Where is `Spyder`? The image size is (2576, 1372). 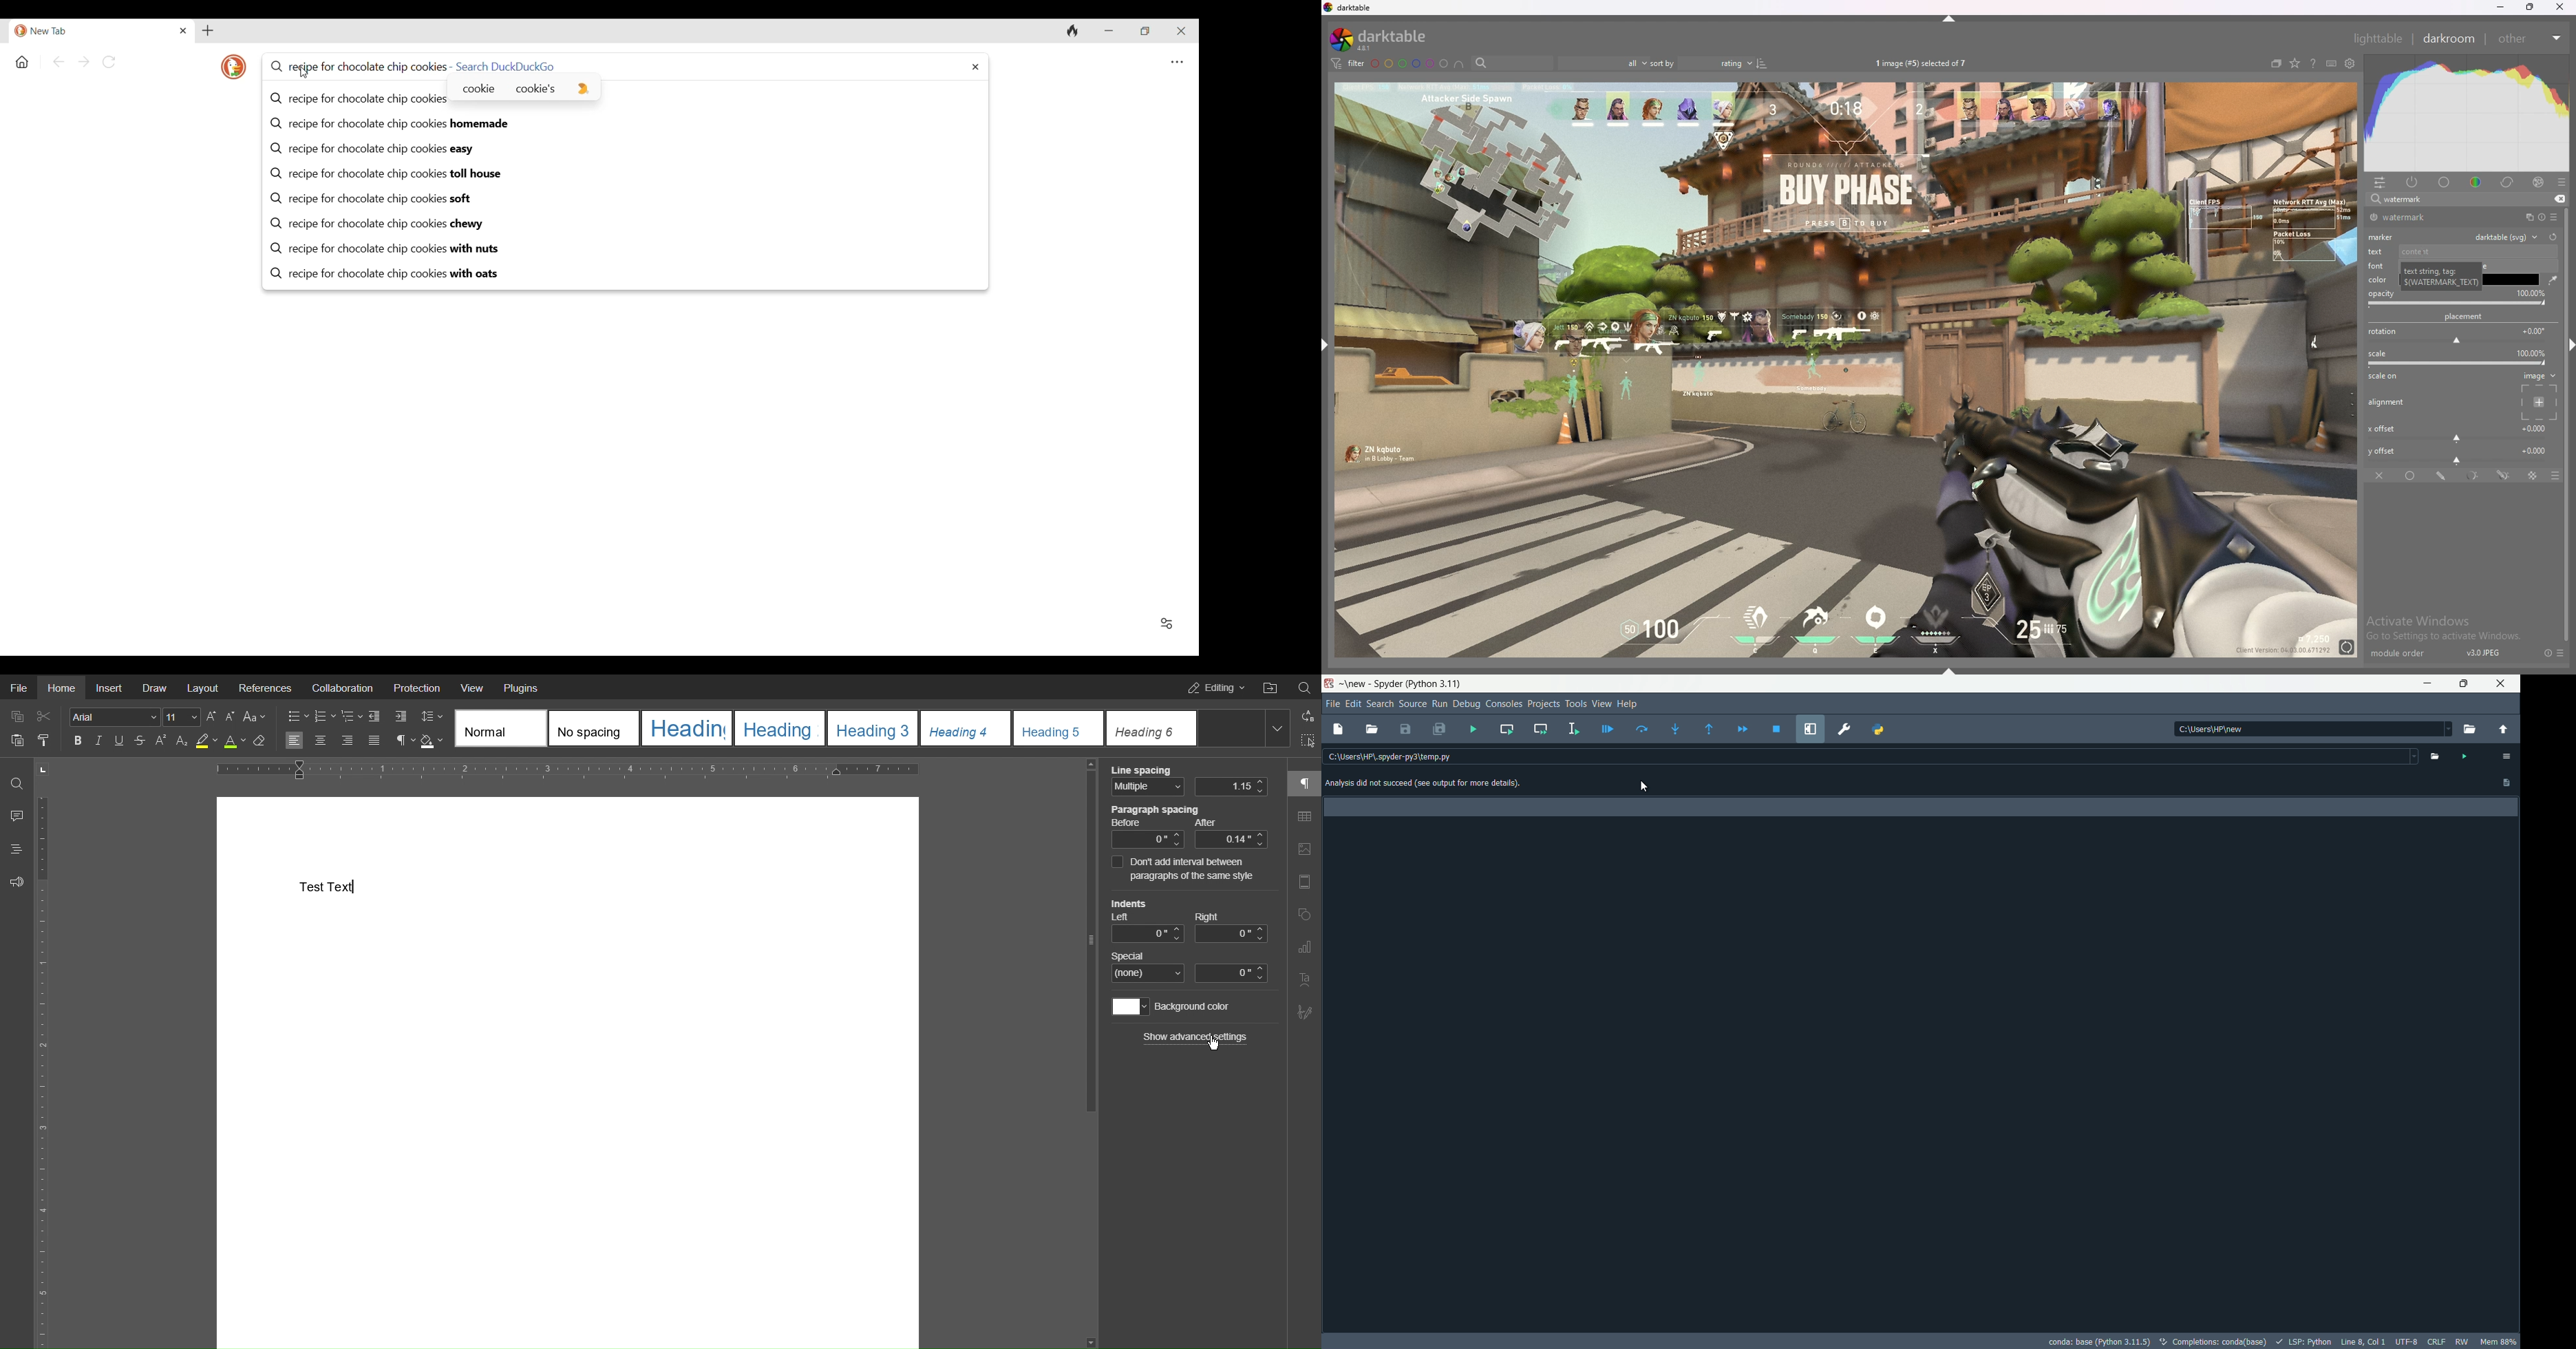
Spyder is located at coordinates (1386, 684).